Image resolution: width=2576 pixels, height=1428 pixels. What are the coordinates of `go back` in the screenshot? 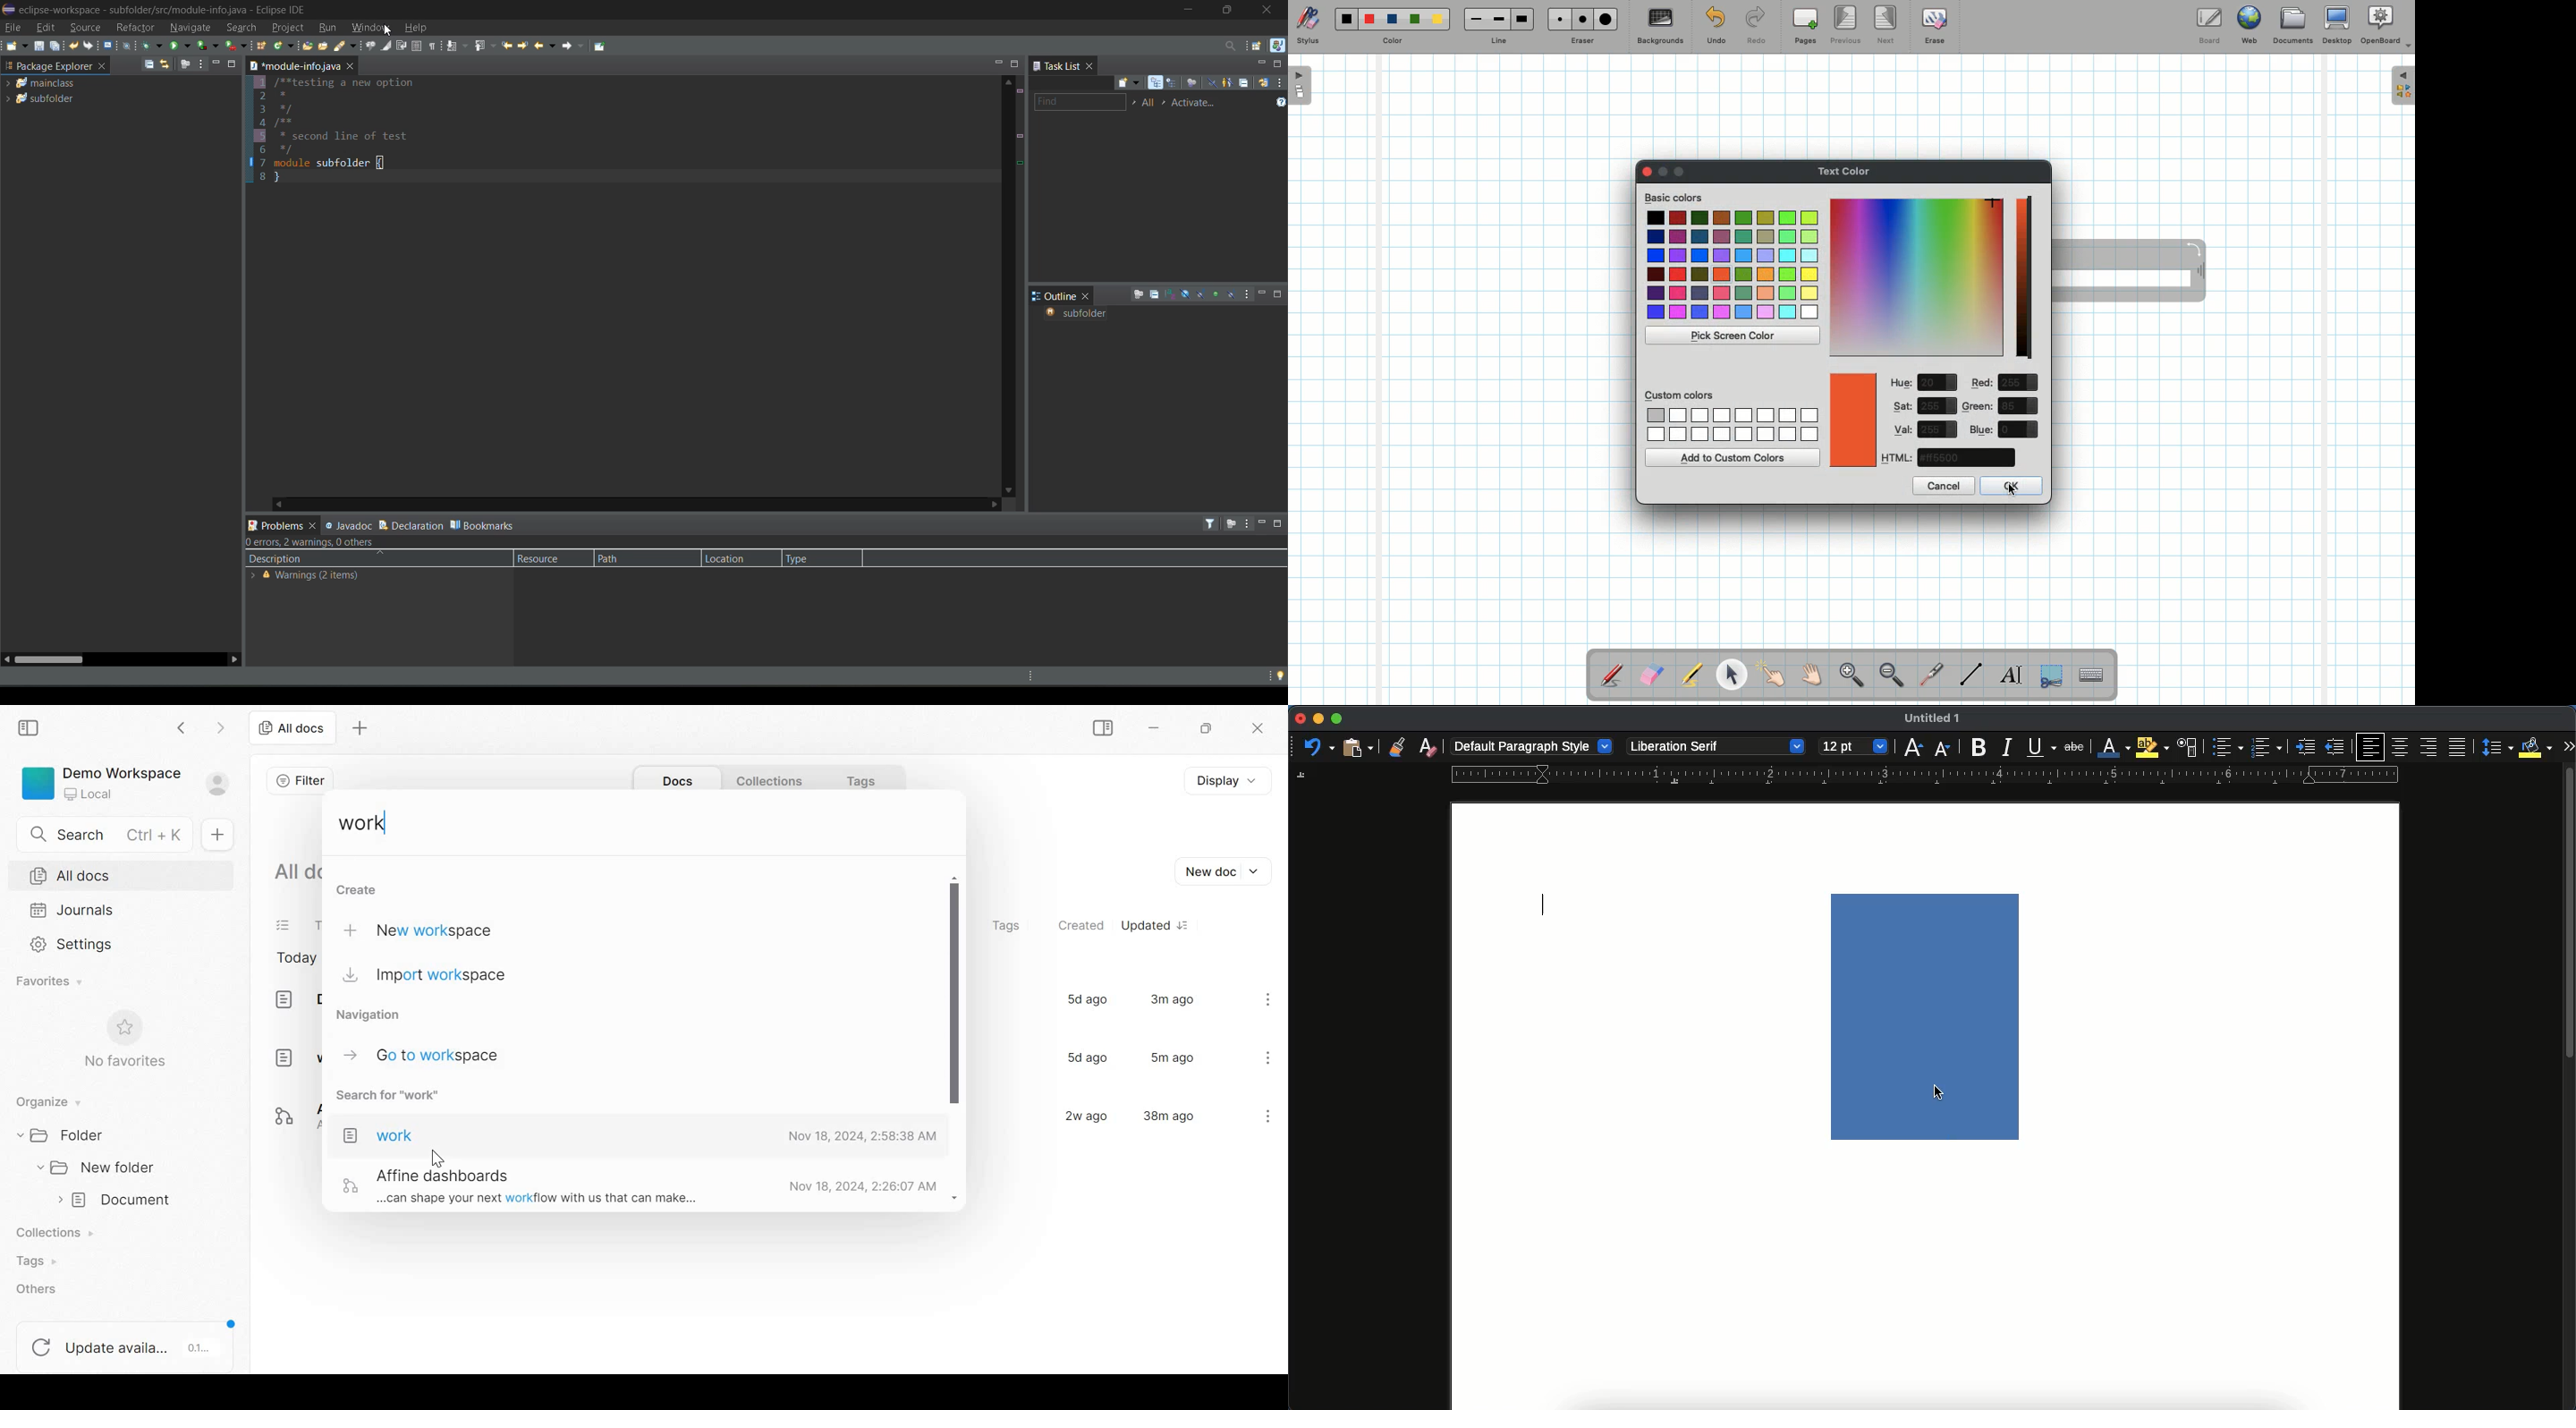 It's located at (182, 726).